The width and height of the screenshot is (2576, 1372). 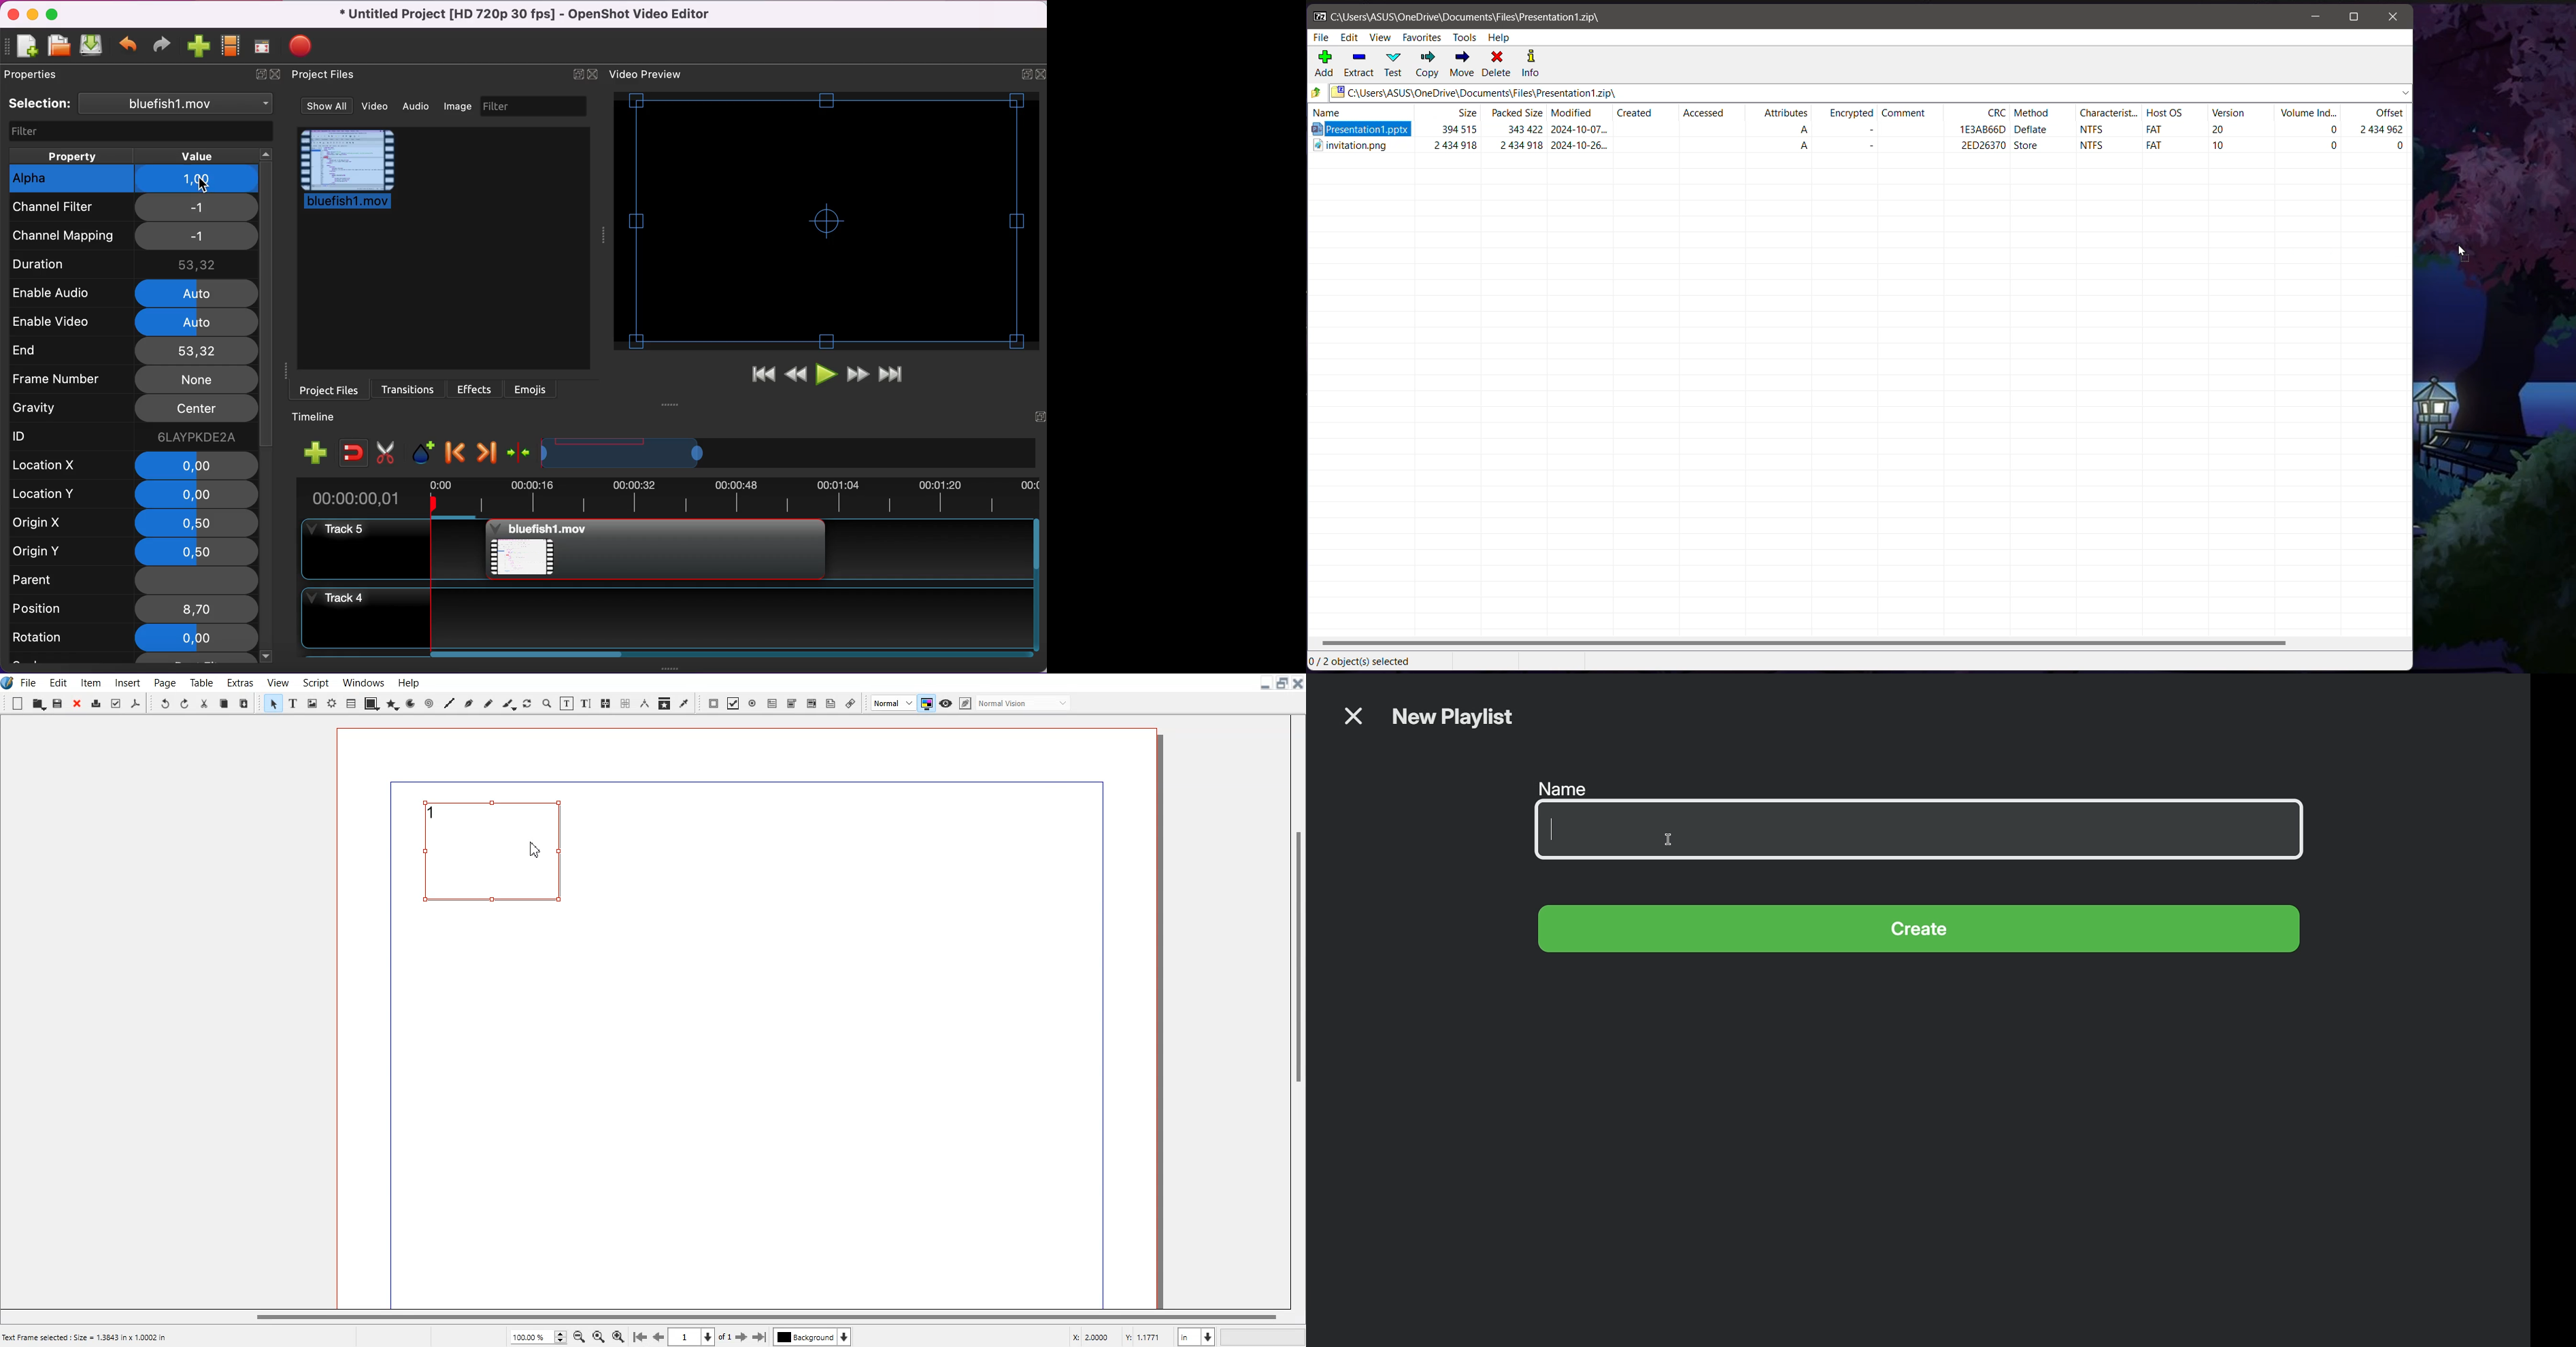 I want to click on 20, so click(x=2220, y=129).